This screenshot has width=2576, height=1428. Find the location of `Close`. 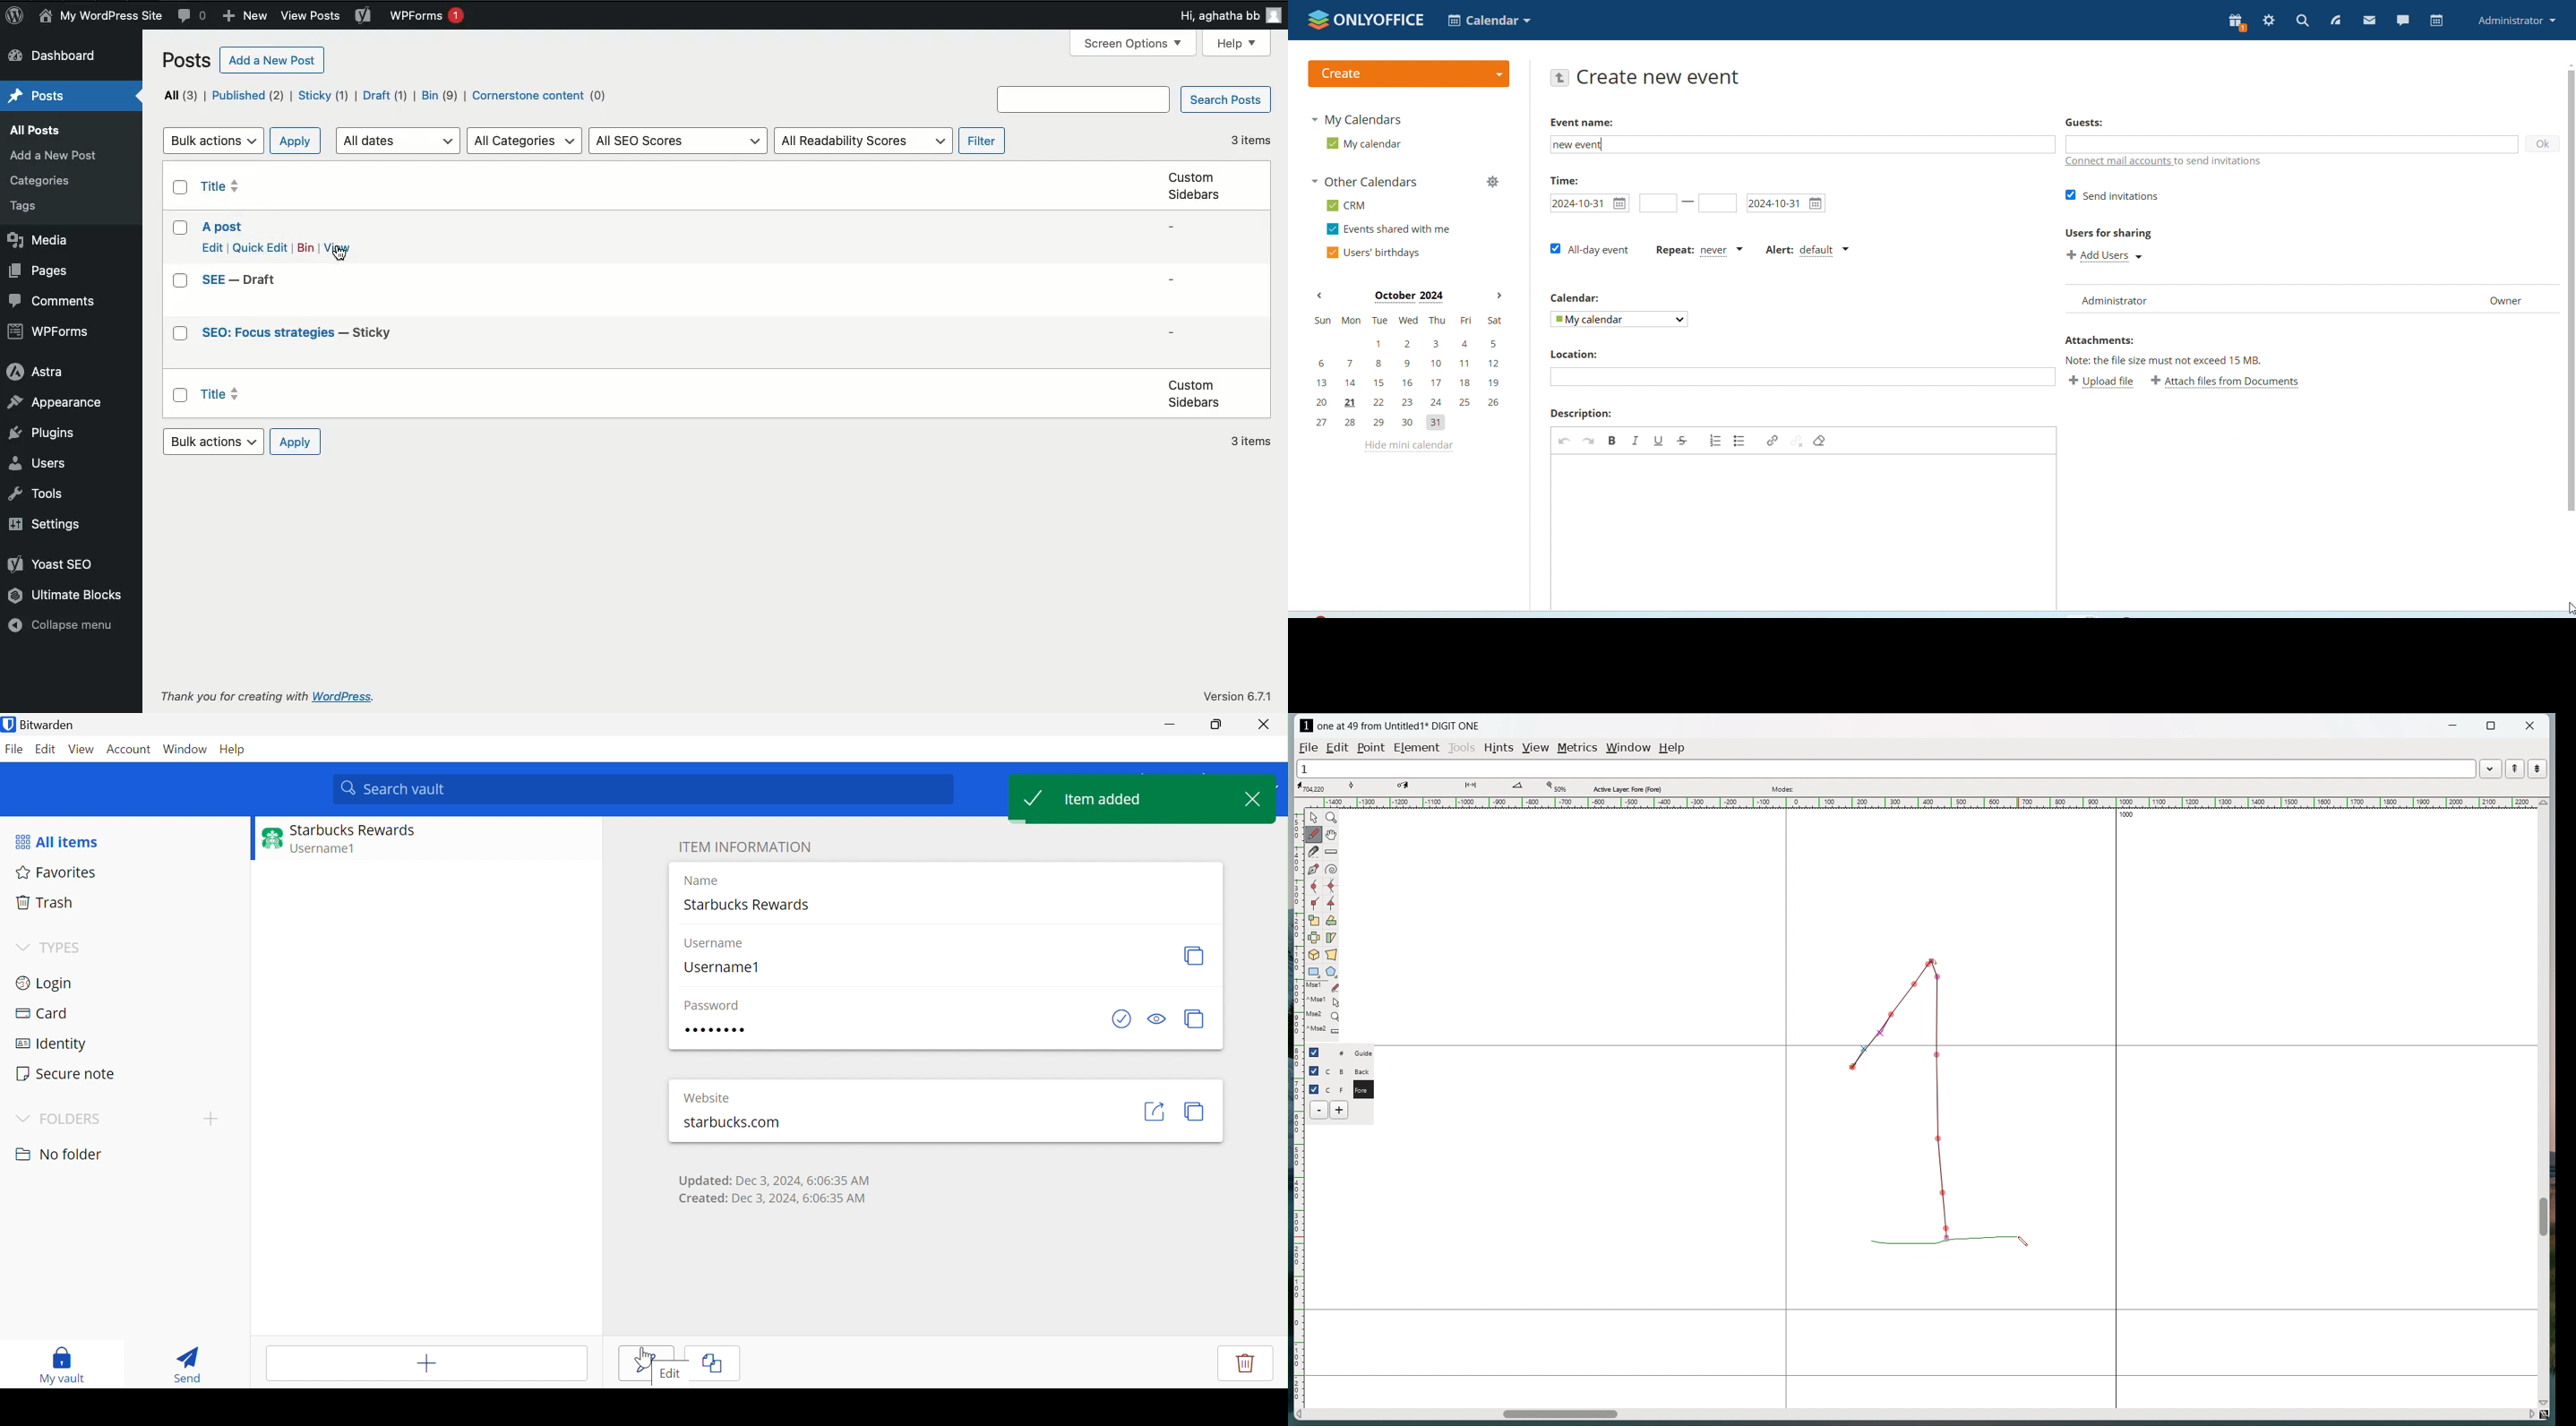

Close is located at coordinates (1266, 724).